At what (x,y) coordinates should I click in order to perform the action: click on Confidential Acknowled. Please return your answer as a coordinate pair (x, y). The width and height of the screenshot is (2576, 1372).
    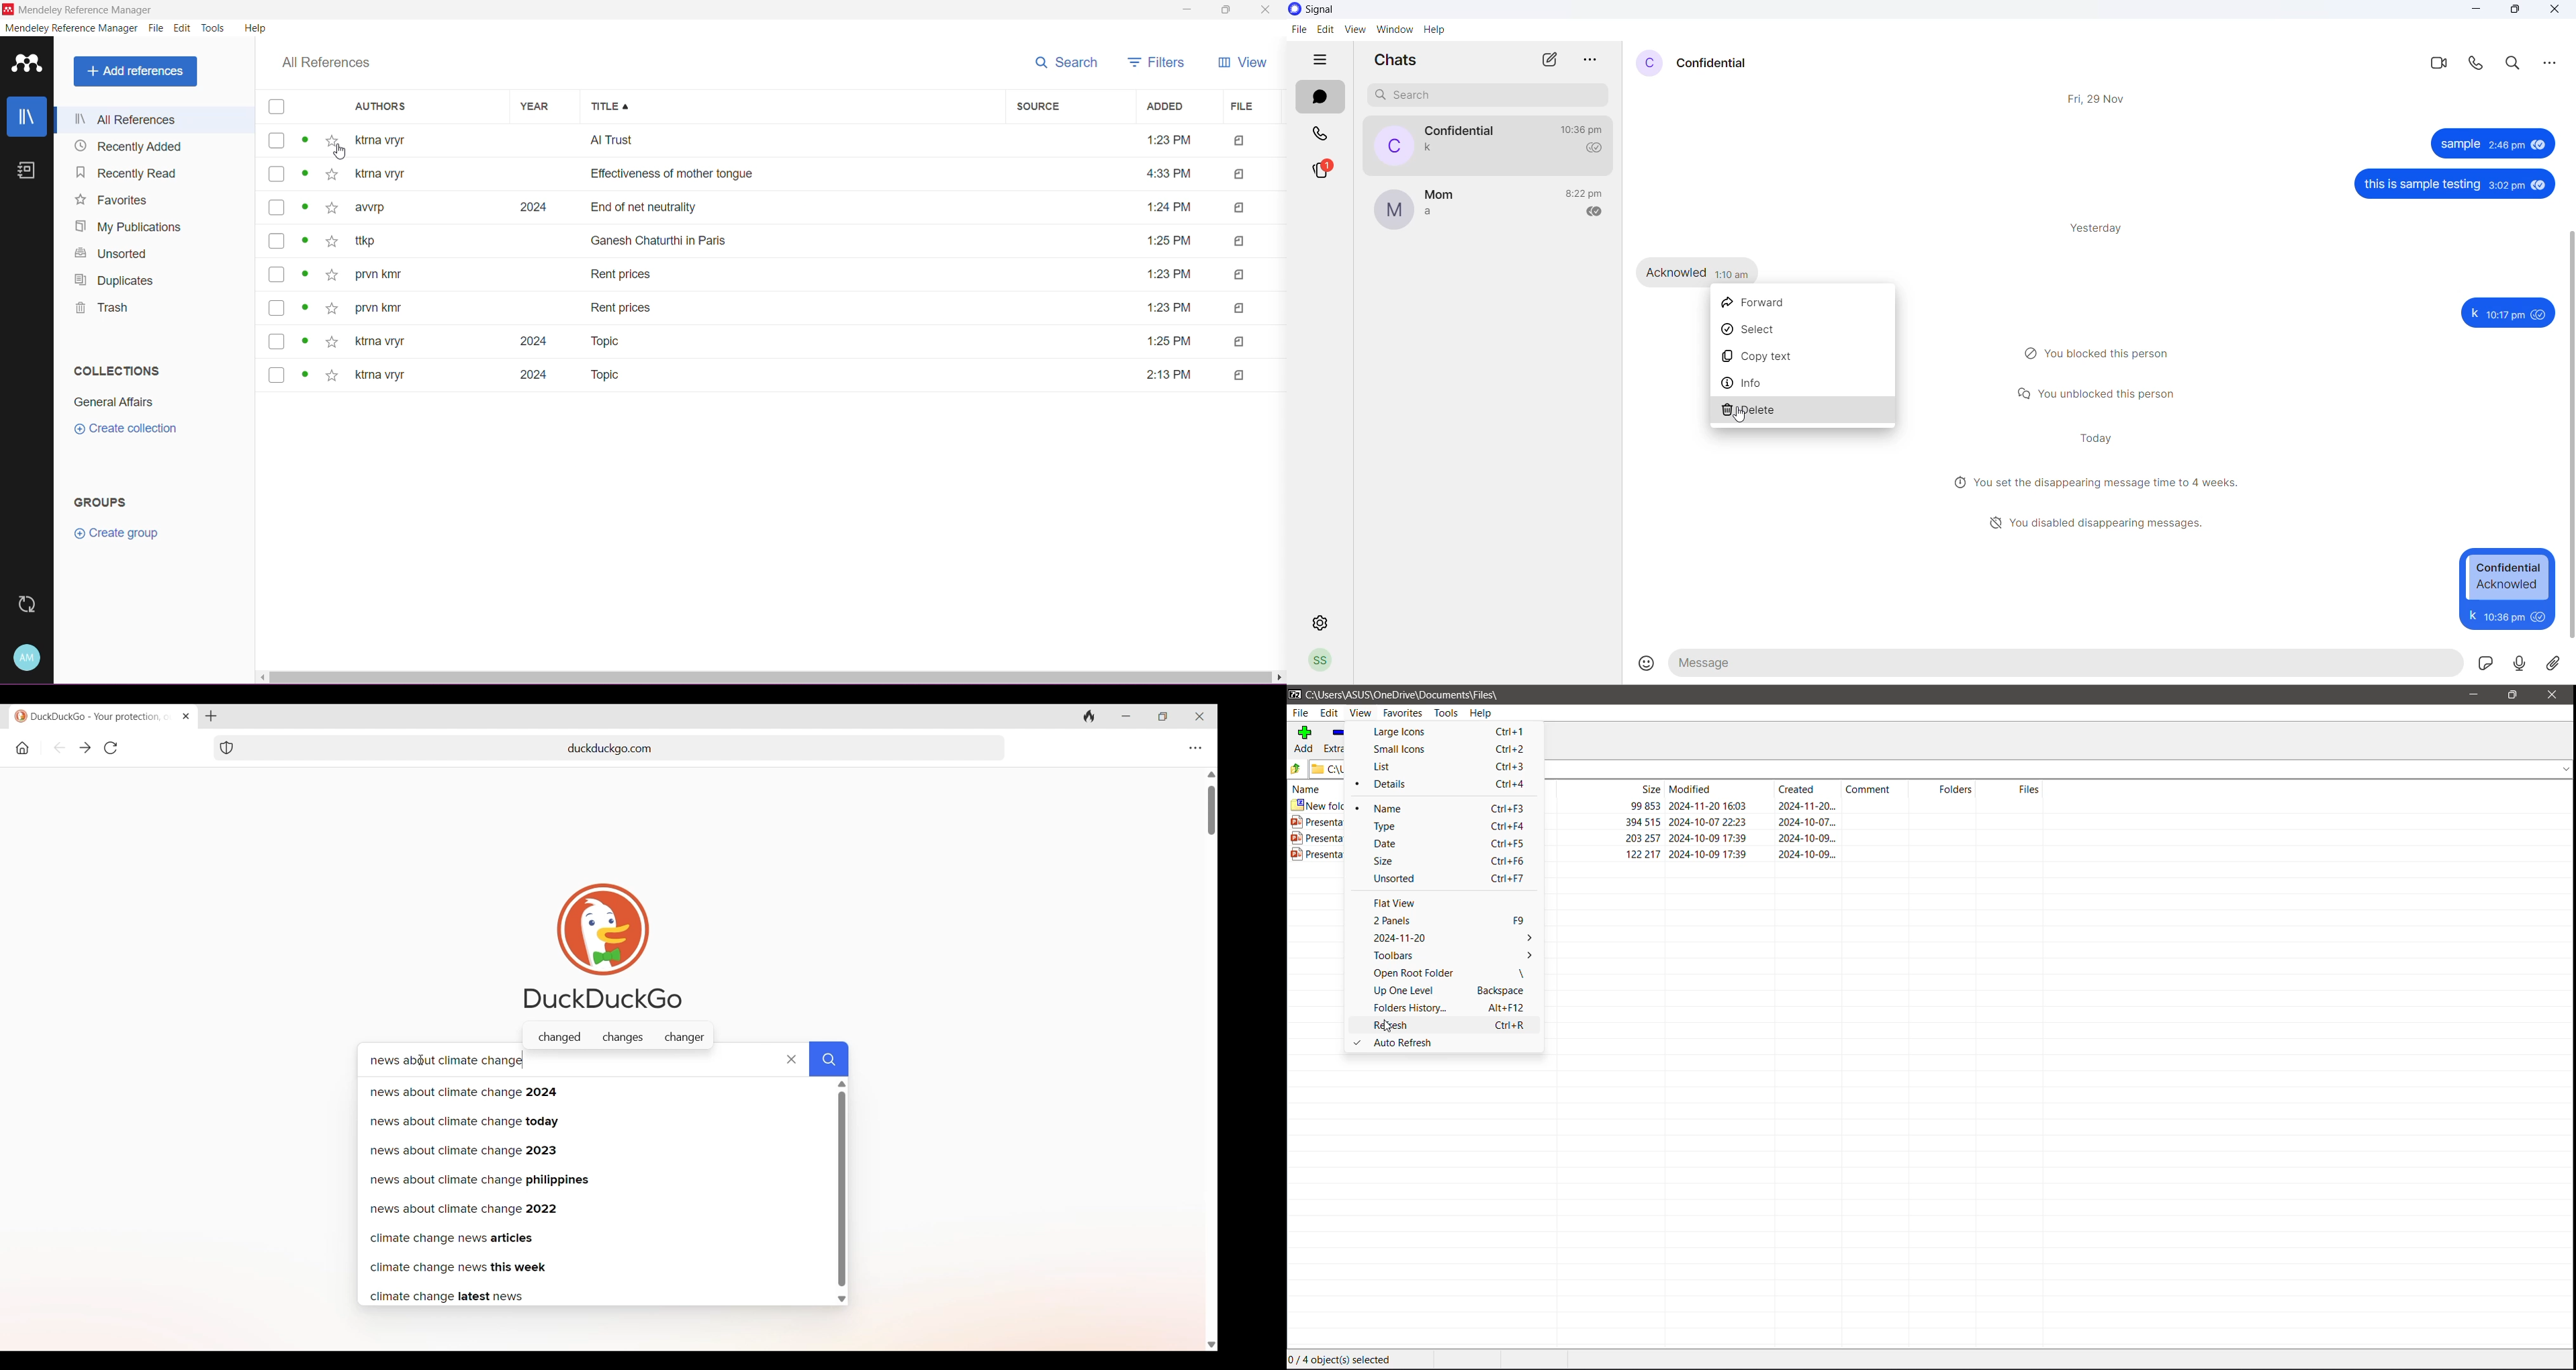
    Looking at the image, I should click on (2508, 577).